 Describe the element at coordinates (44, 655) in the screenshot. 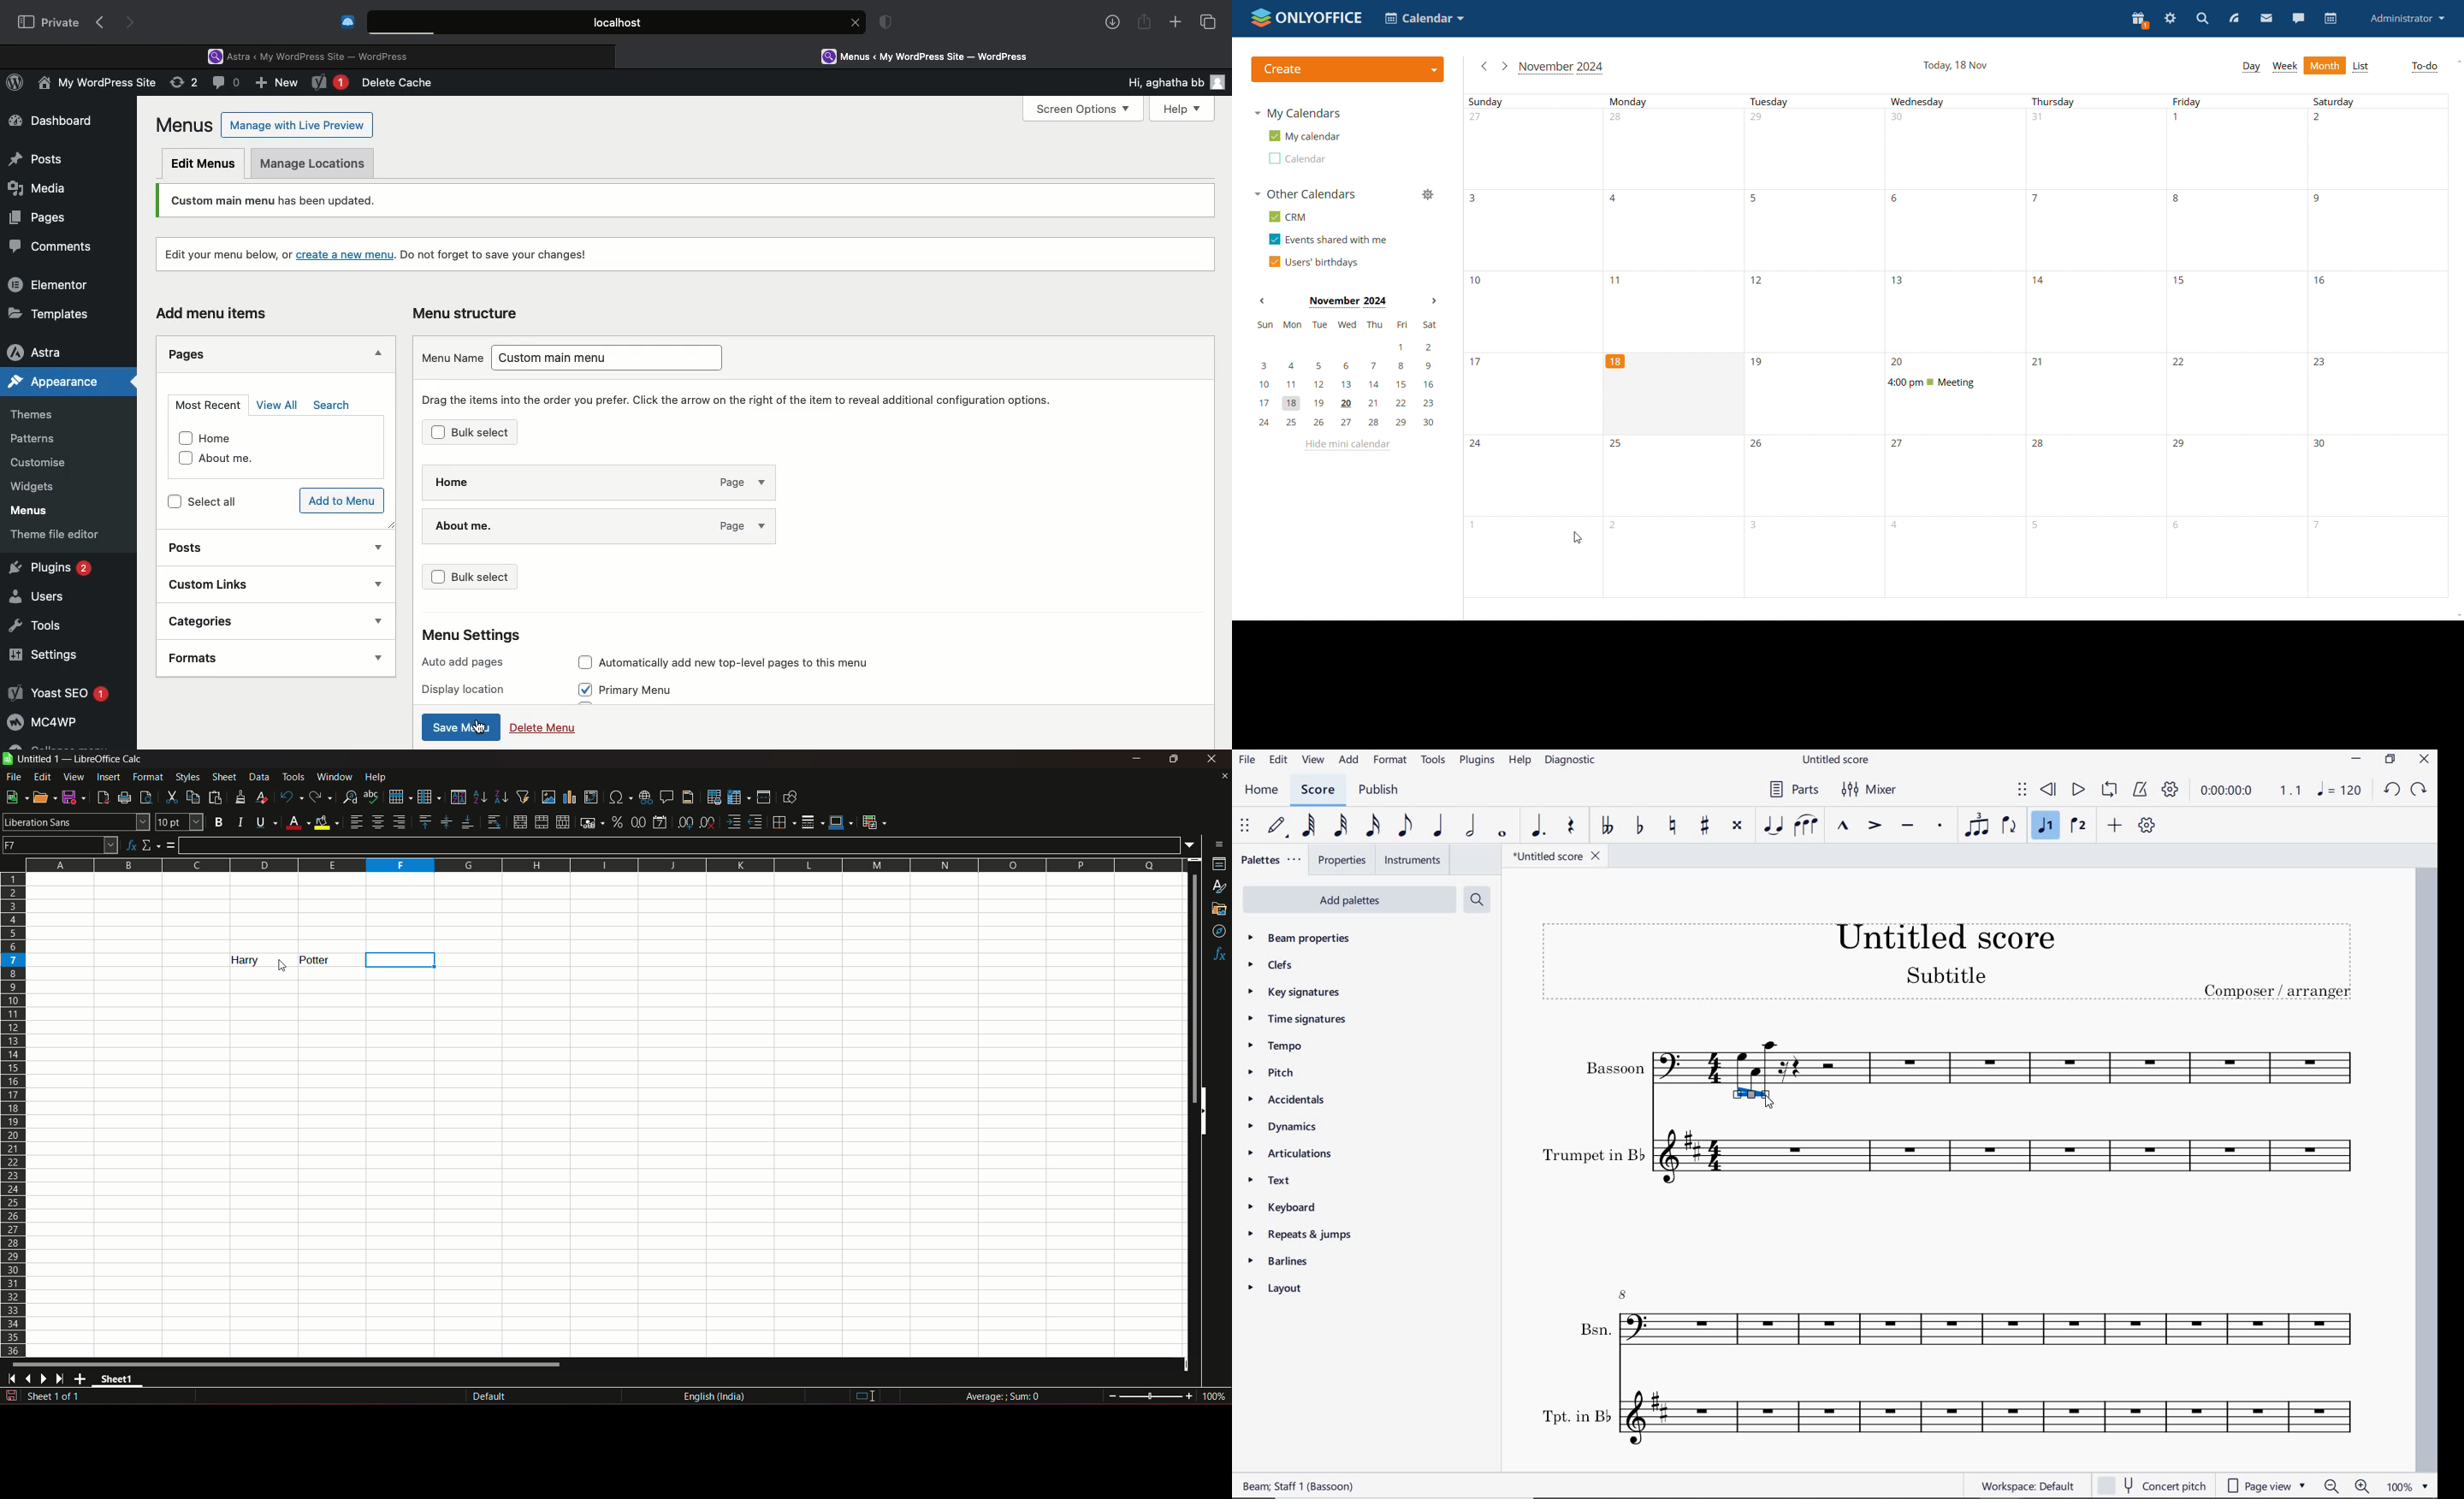

I see `Settings` at that location.